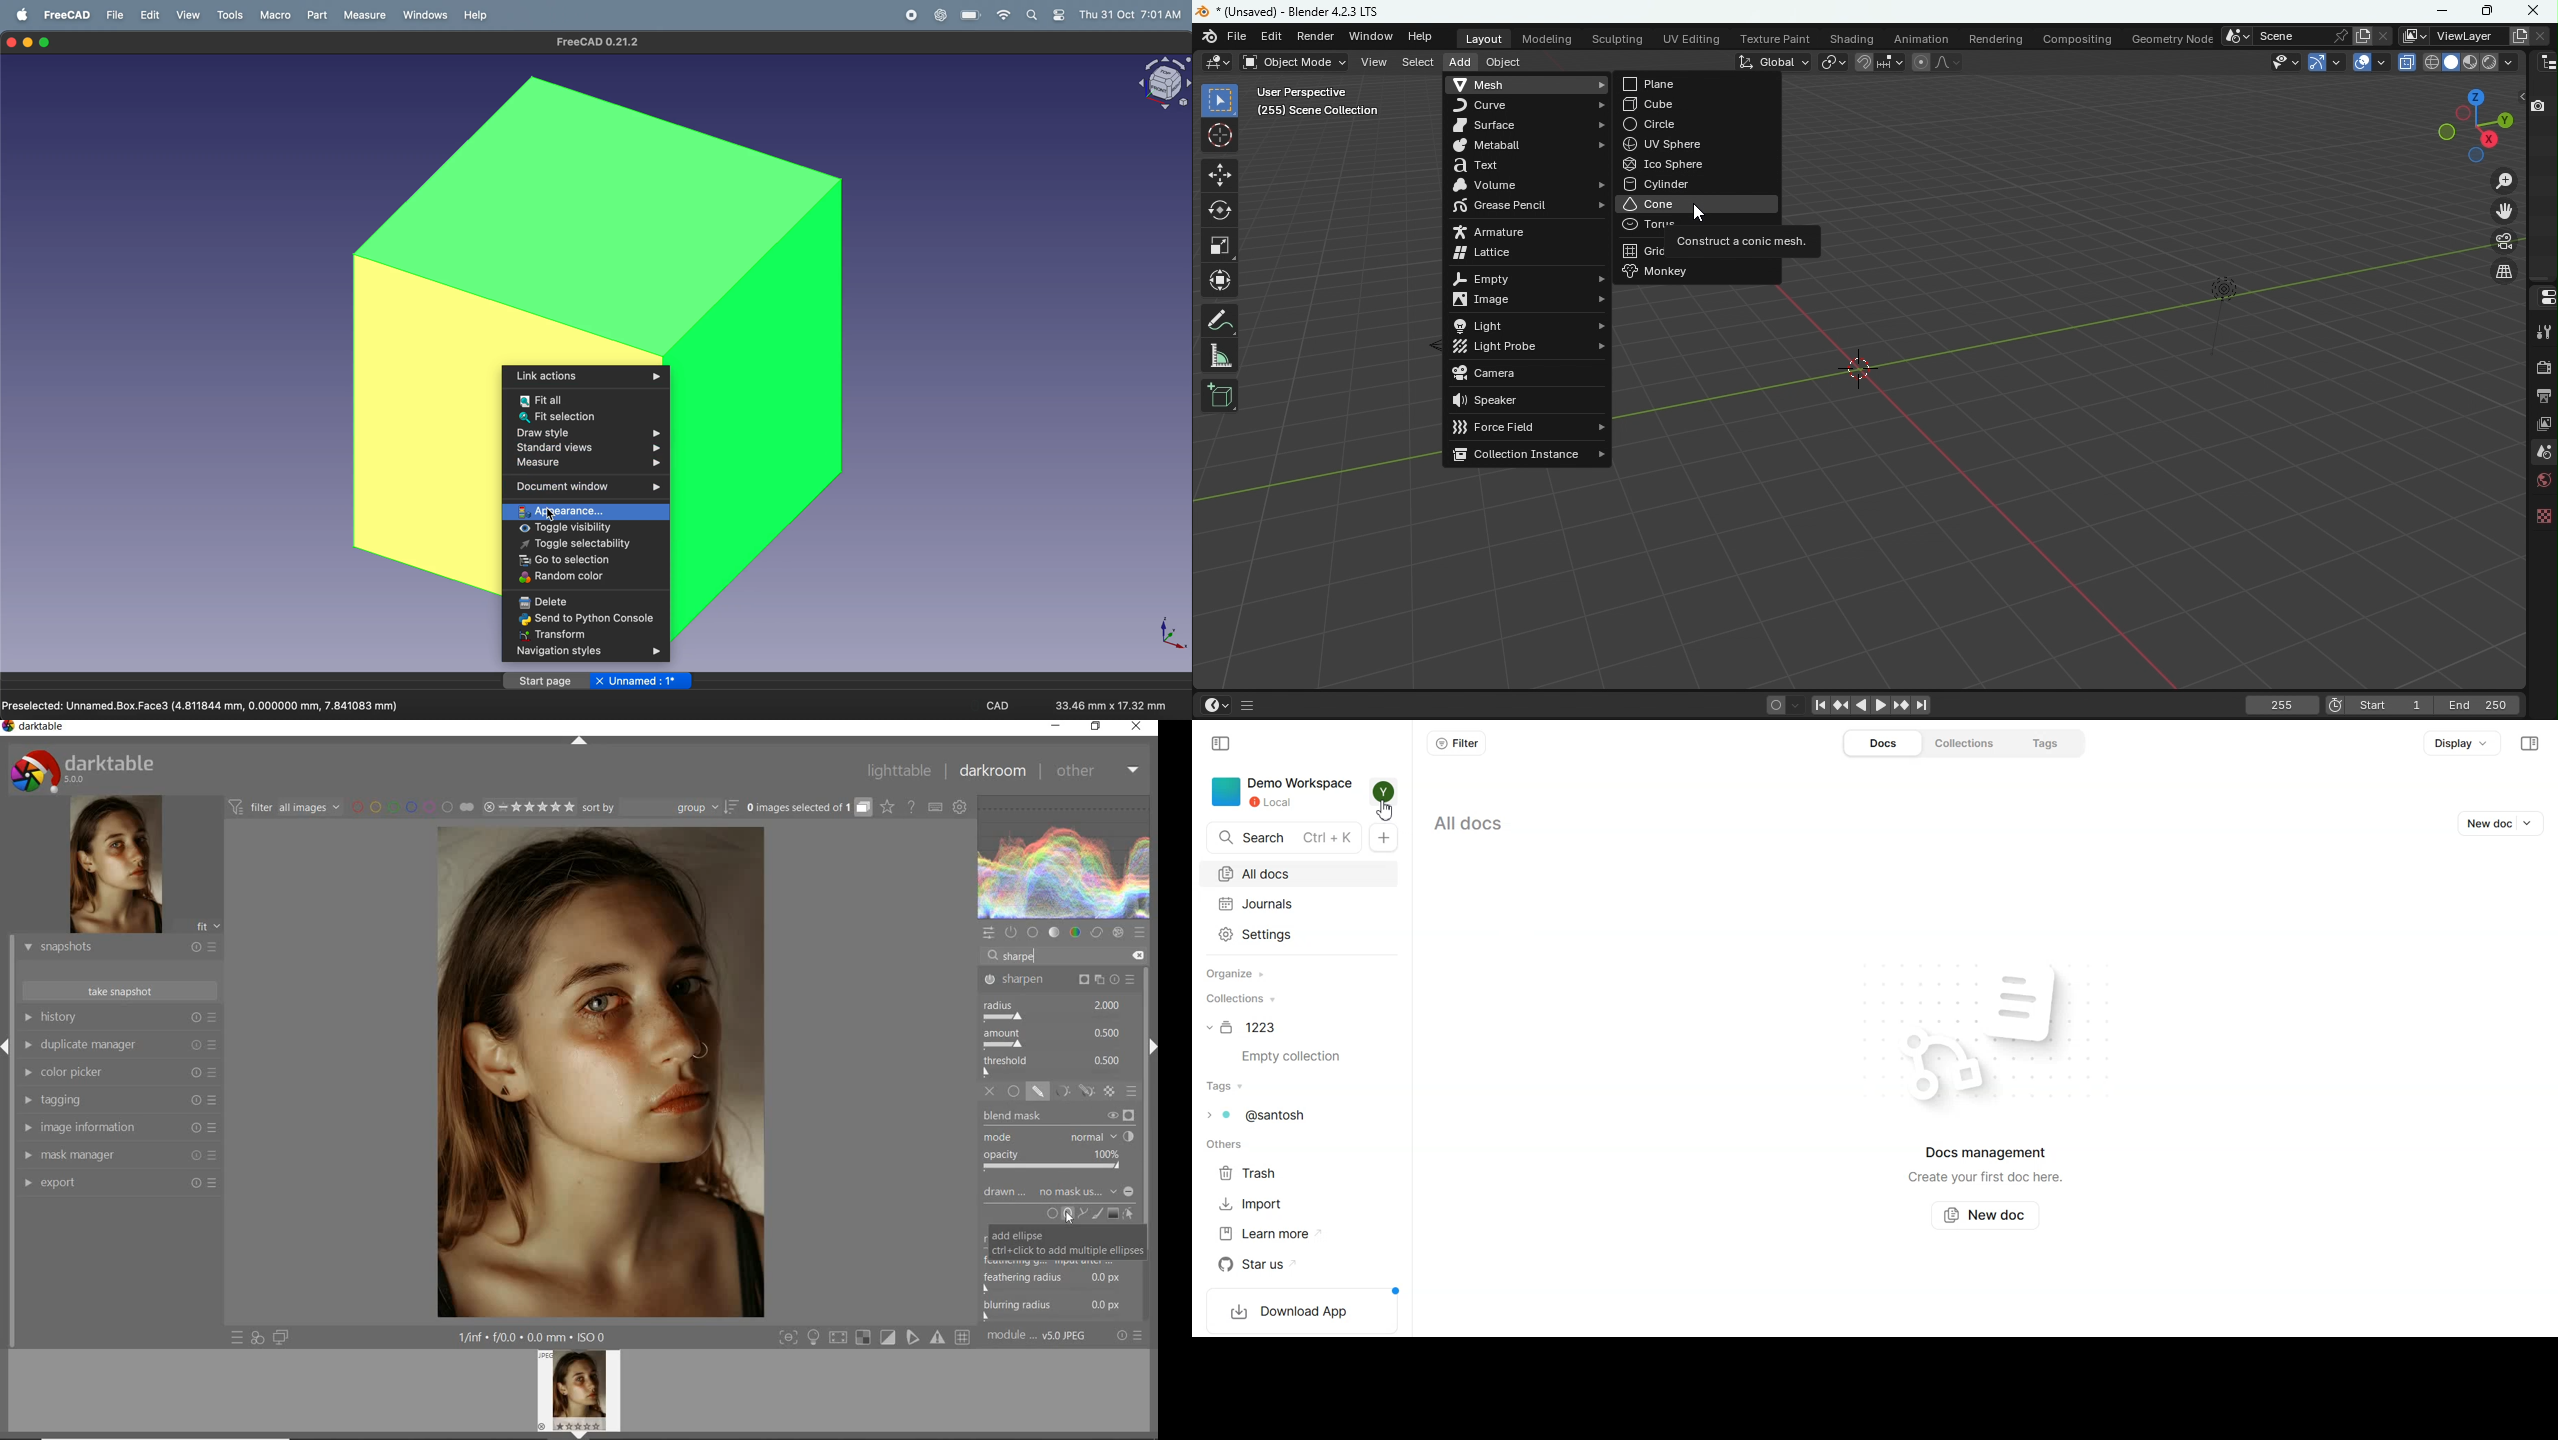  I want to click on navigation styles, so click(582, 653).